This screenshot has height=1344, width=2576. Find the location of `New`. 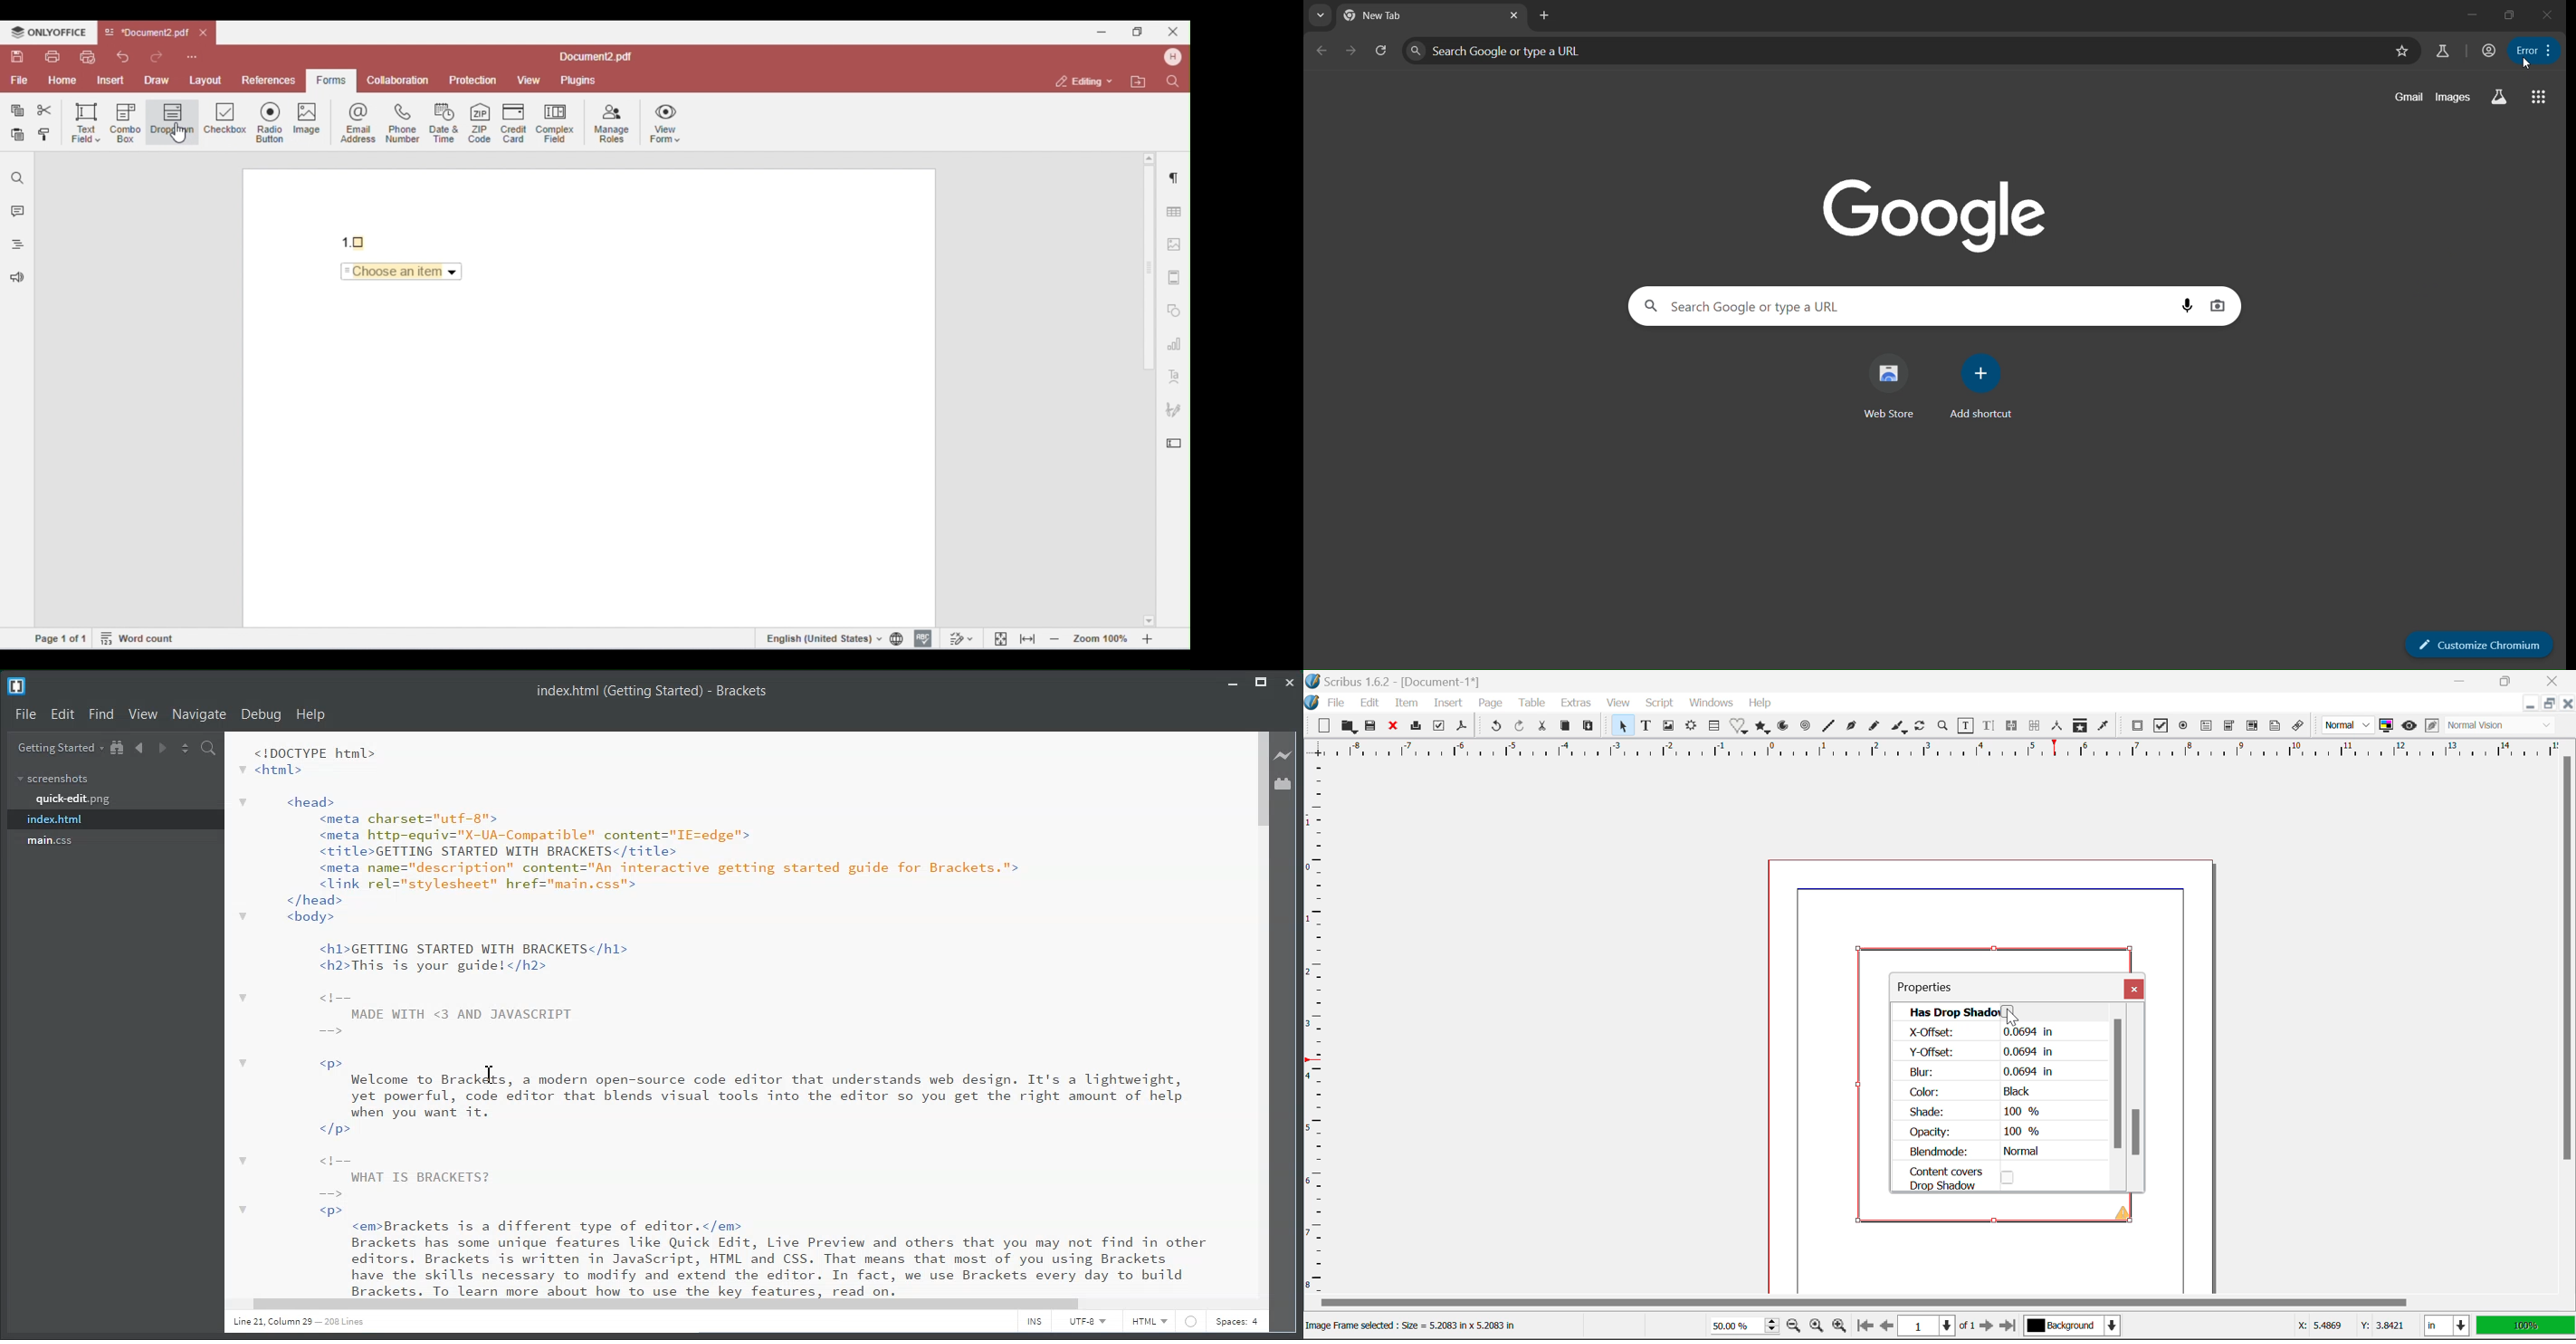

New is located at coordinates (1323, 726).